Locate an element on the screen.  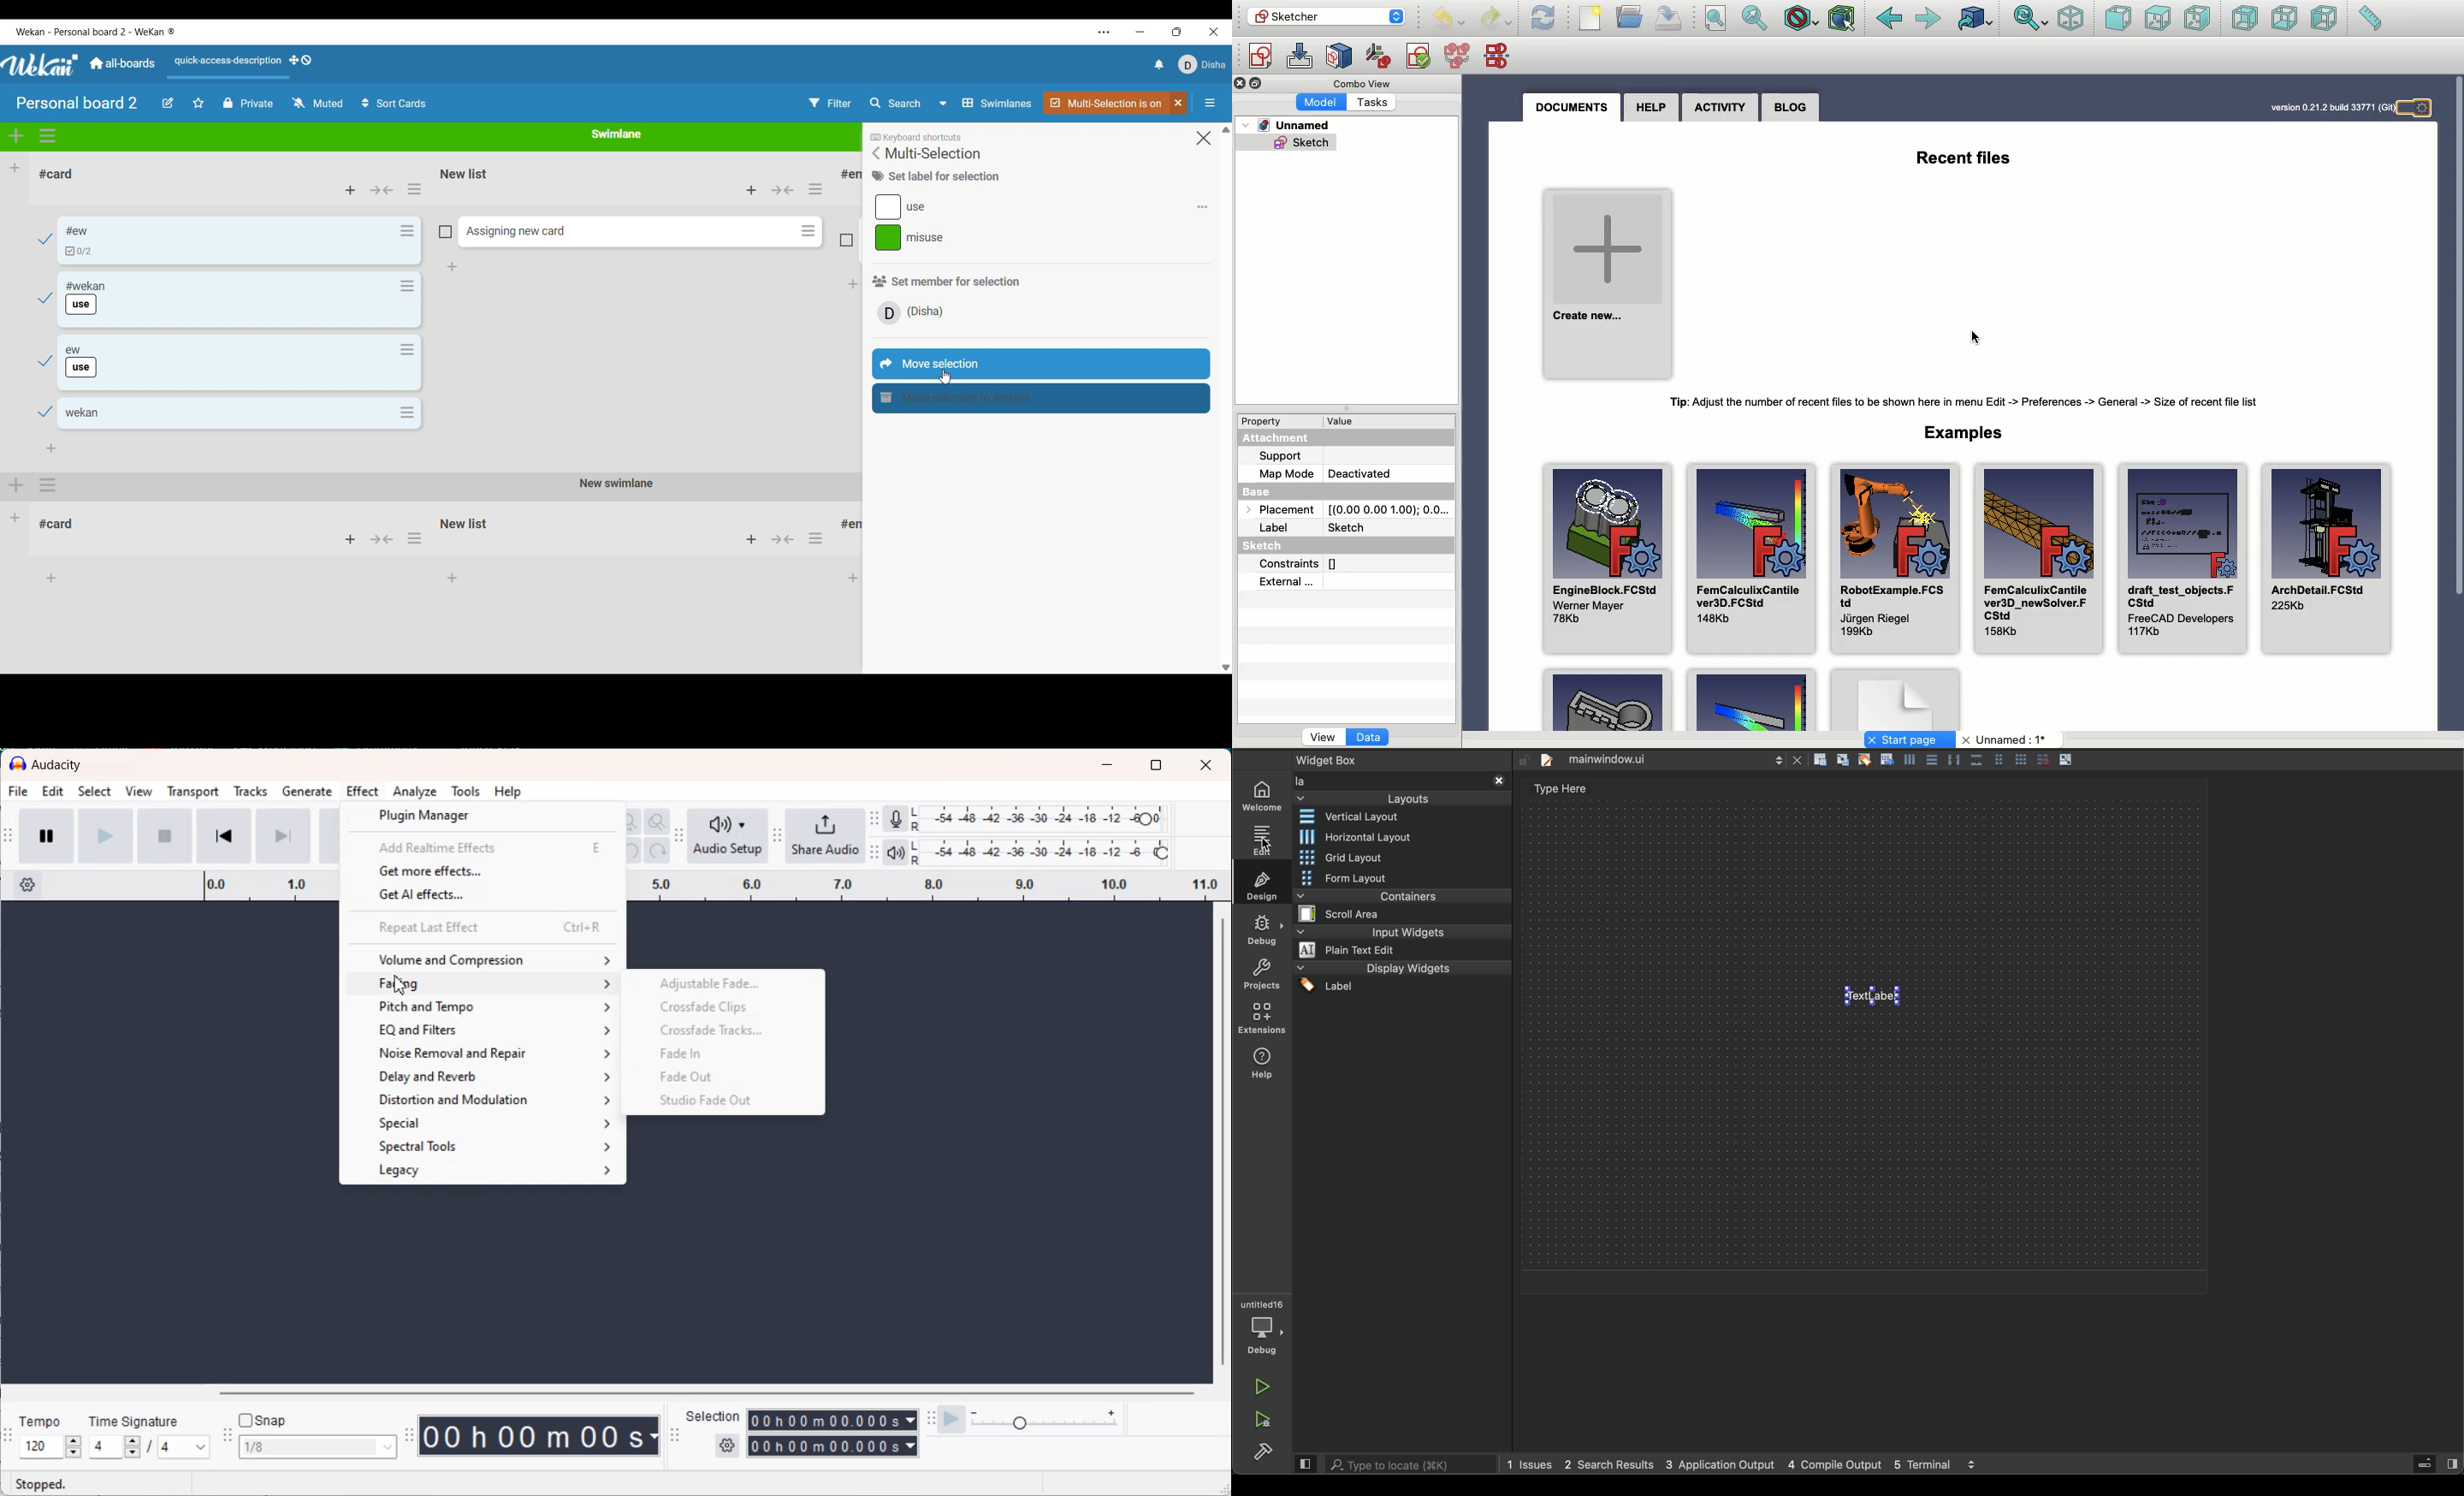
Selection is located at coordinates (714, 1417).